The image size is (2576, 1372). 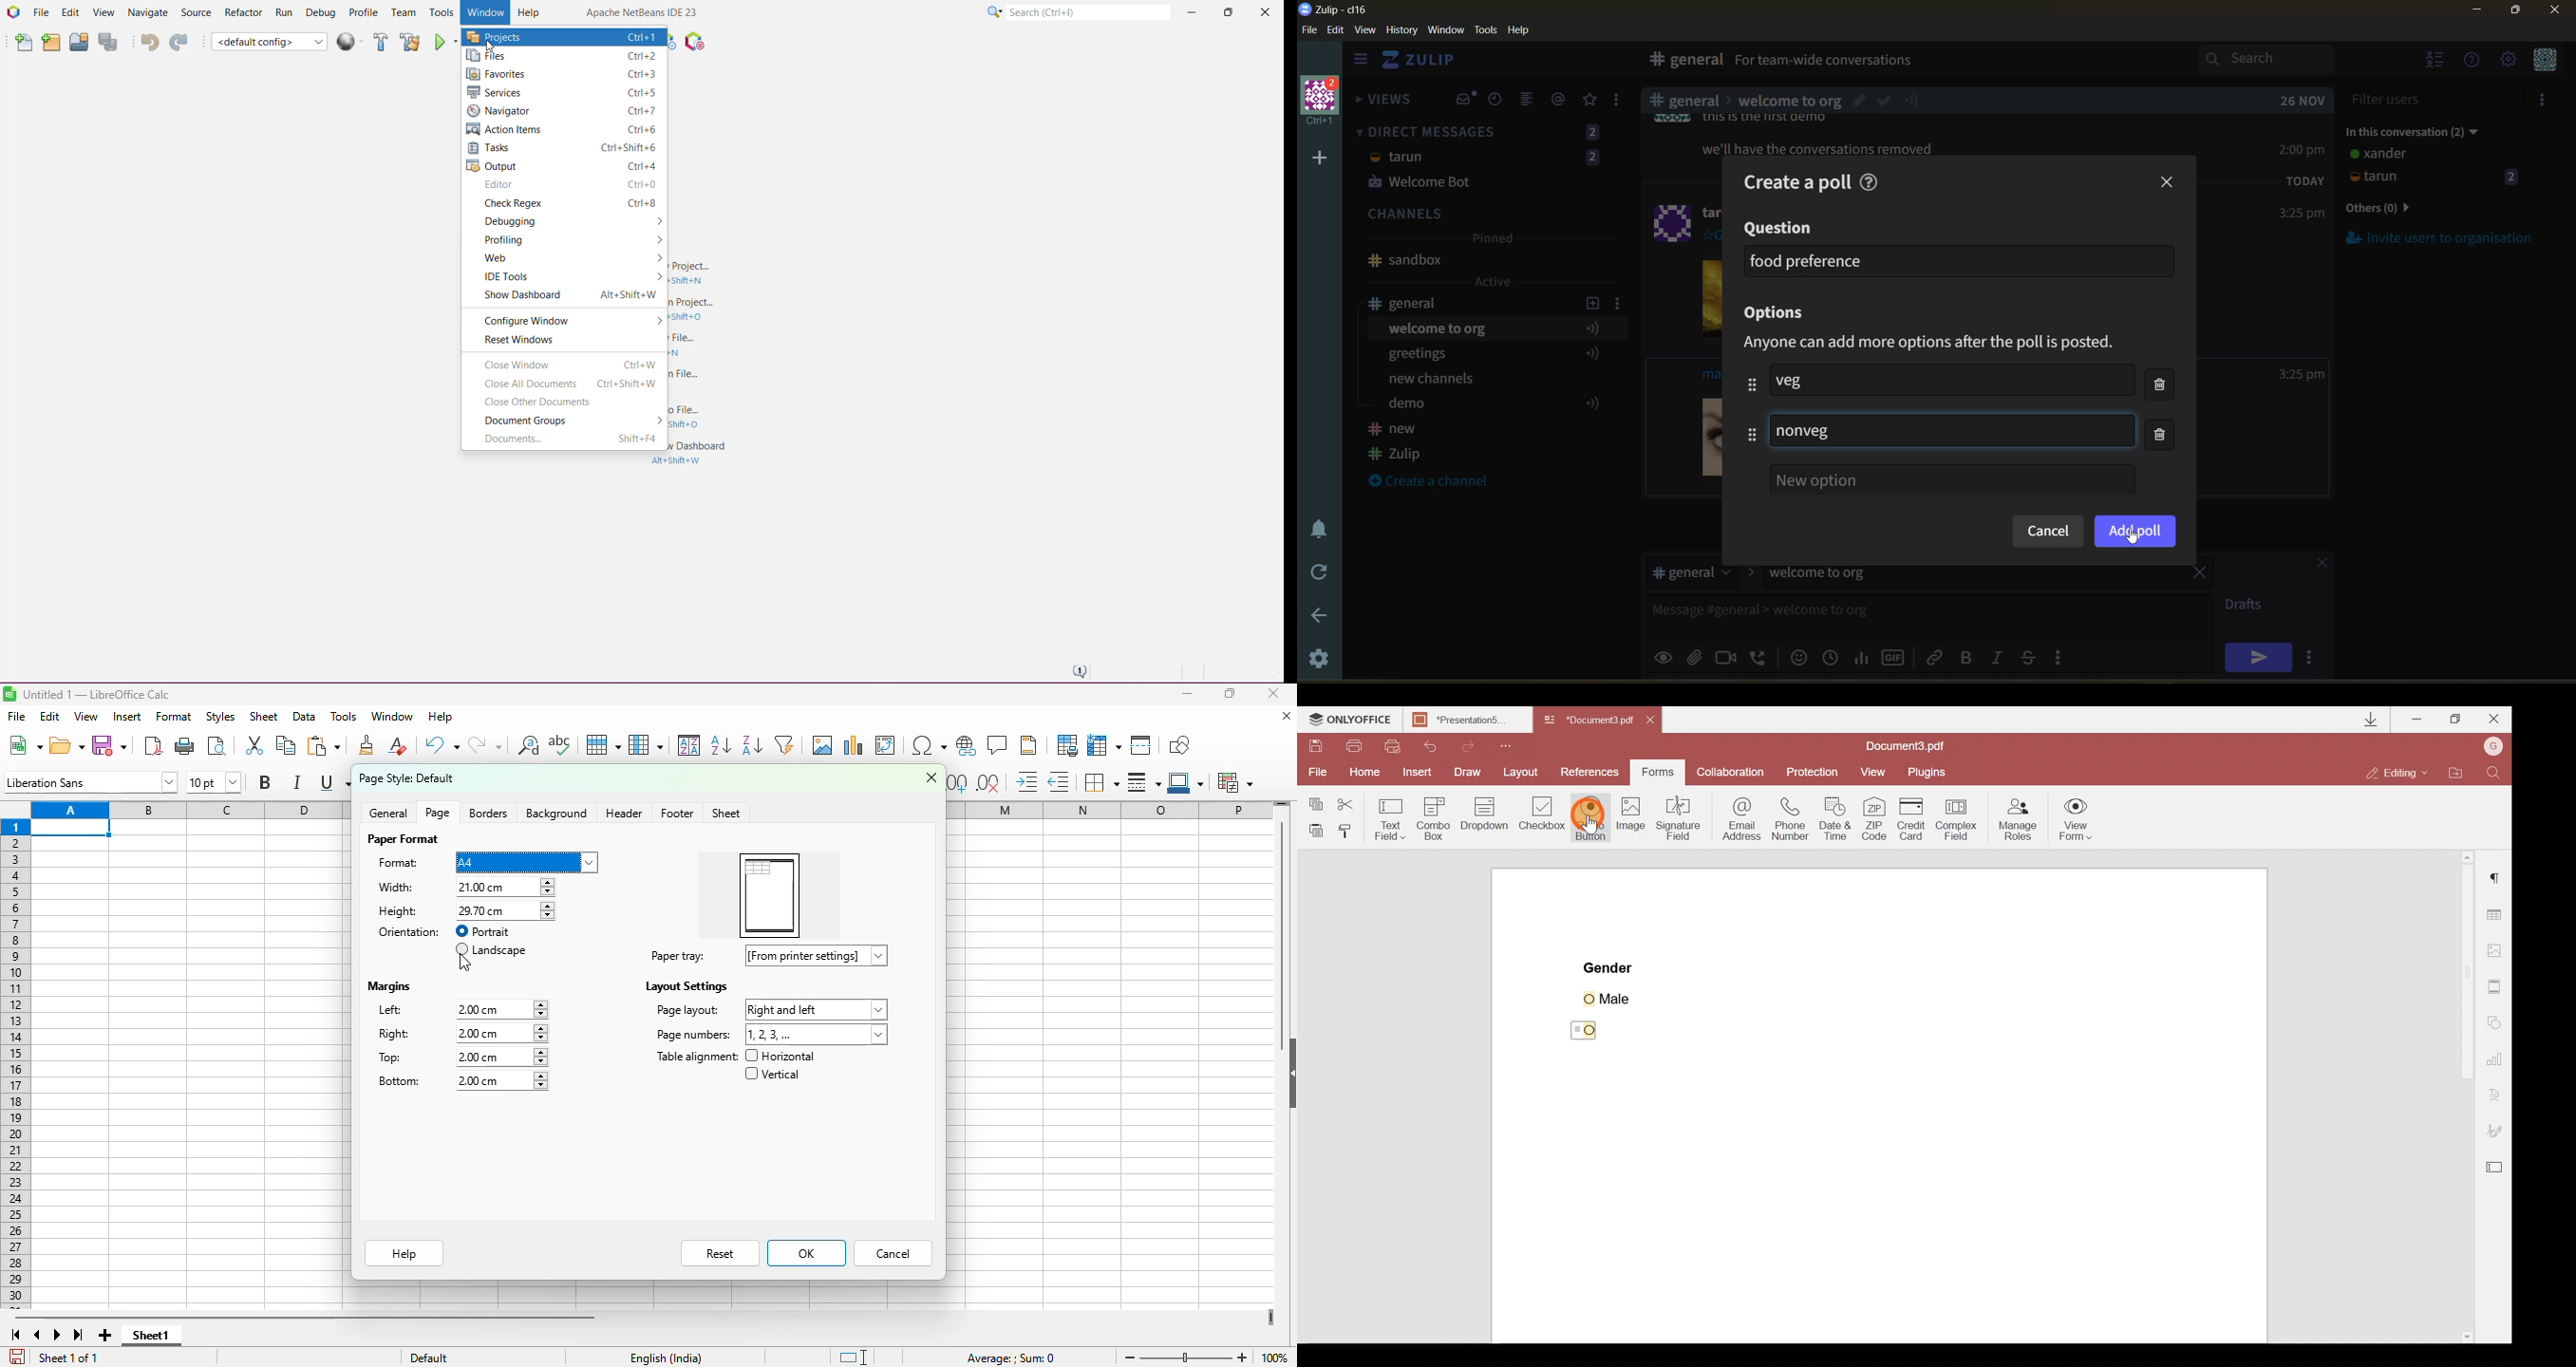 I want to click on close, so click(x=1273, y=693).